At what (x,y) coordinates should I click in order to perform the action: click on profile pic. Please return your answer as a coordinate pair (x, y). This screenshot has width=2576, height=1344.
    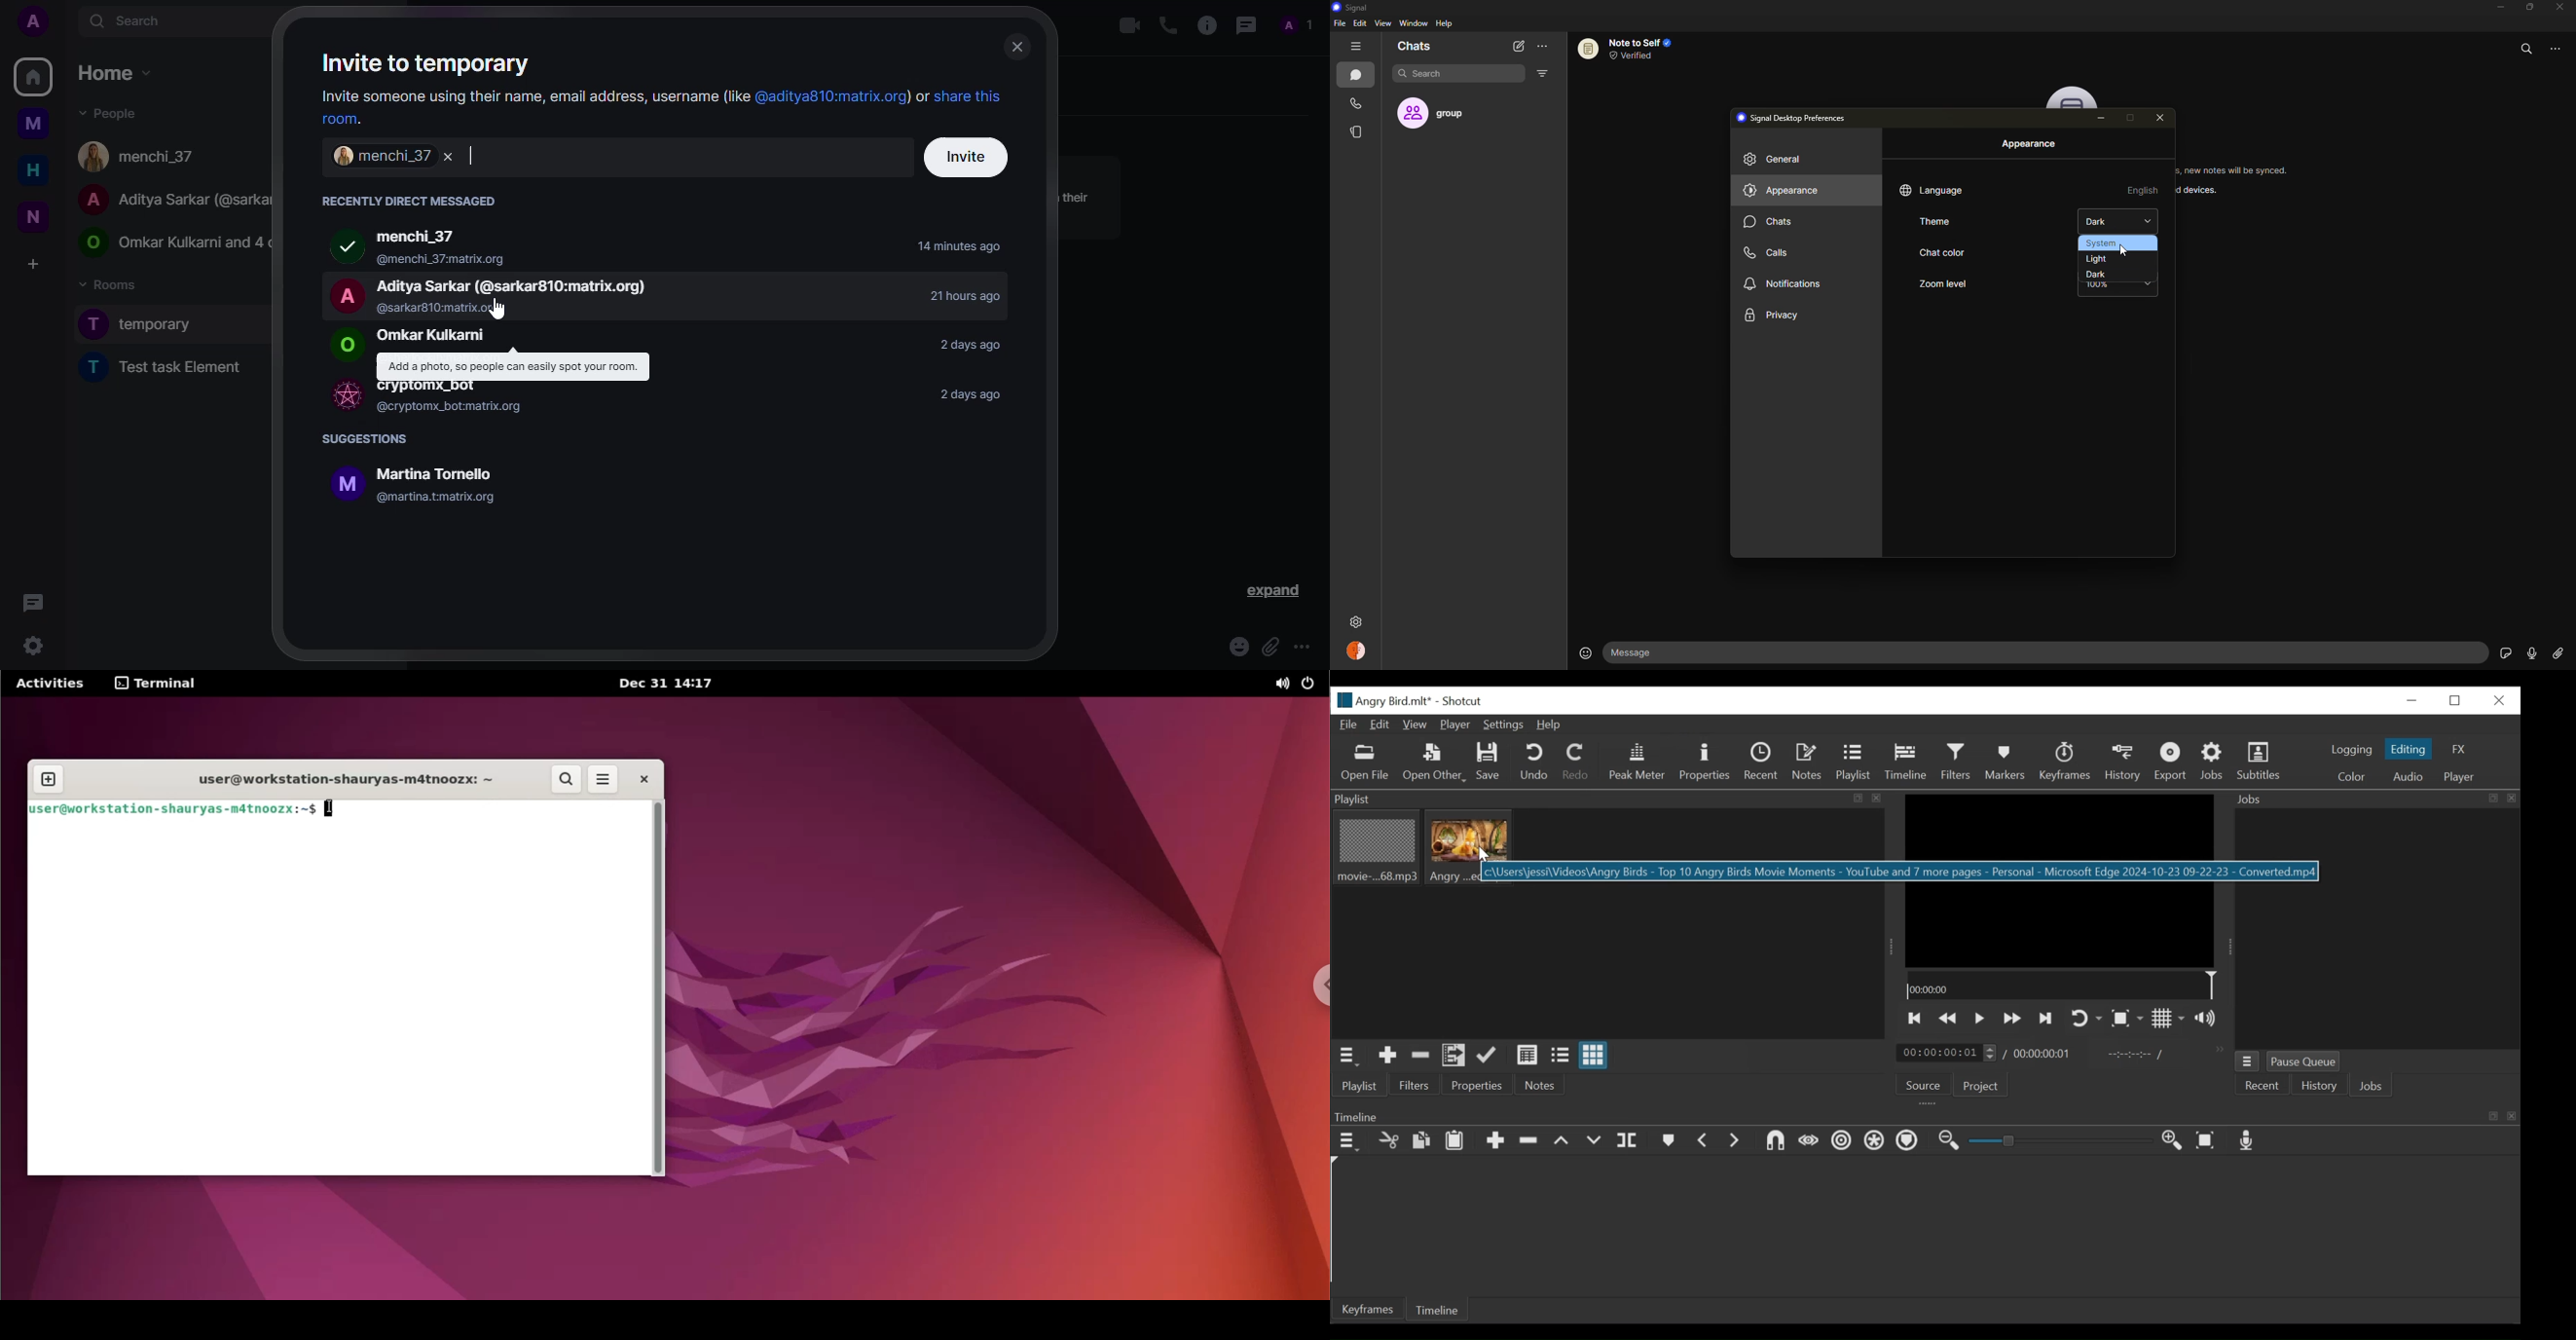
    Looking at the image, I should click on (2074, 97).